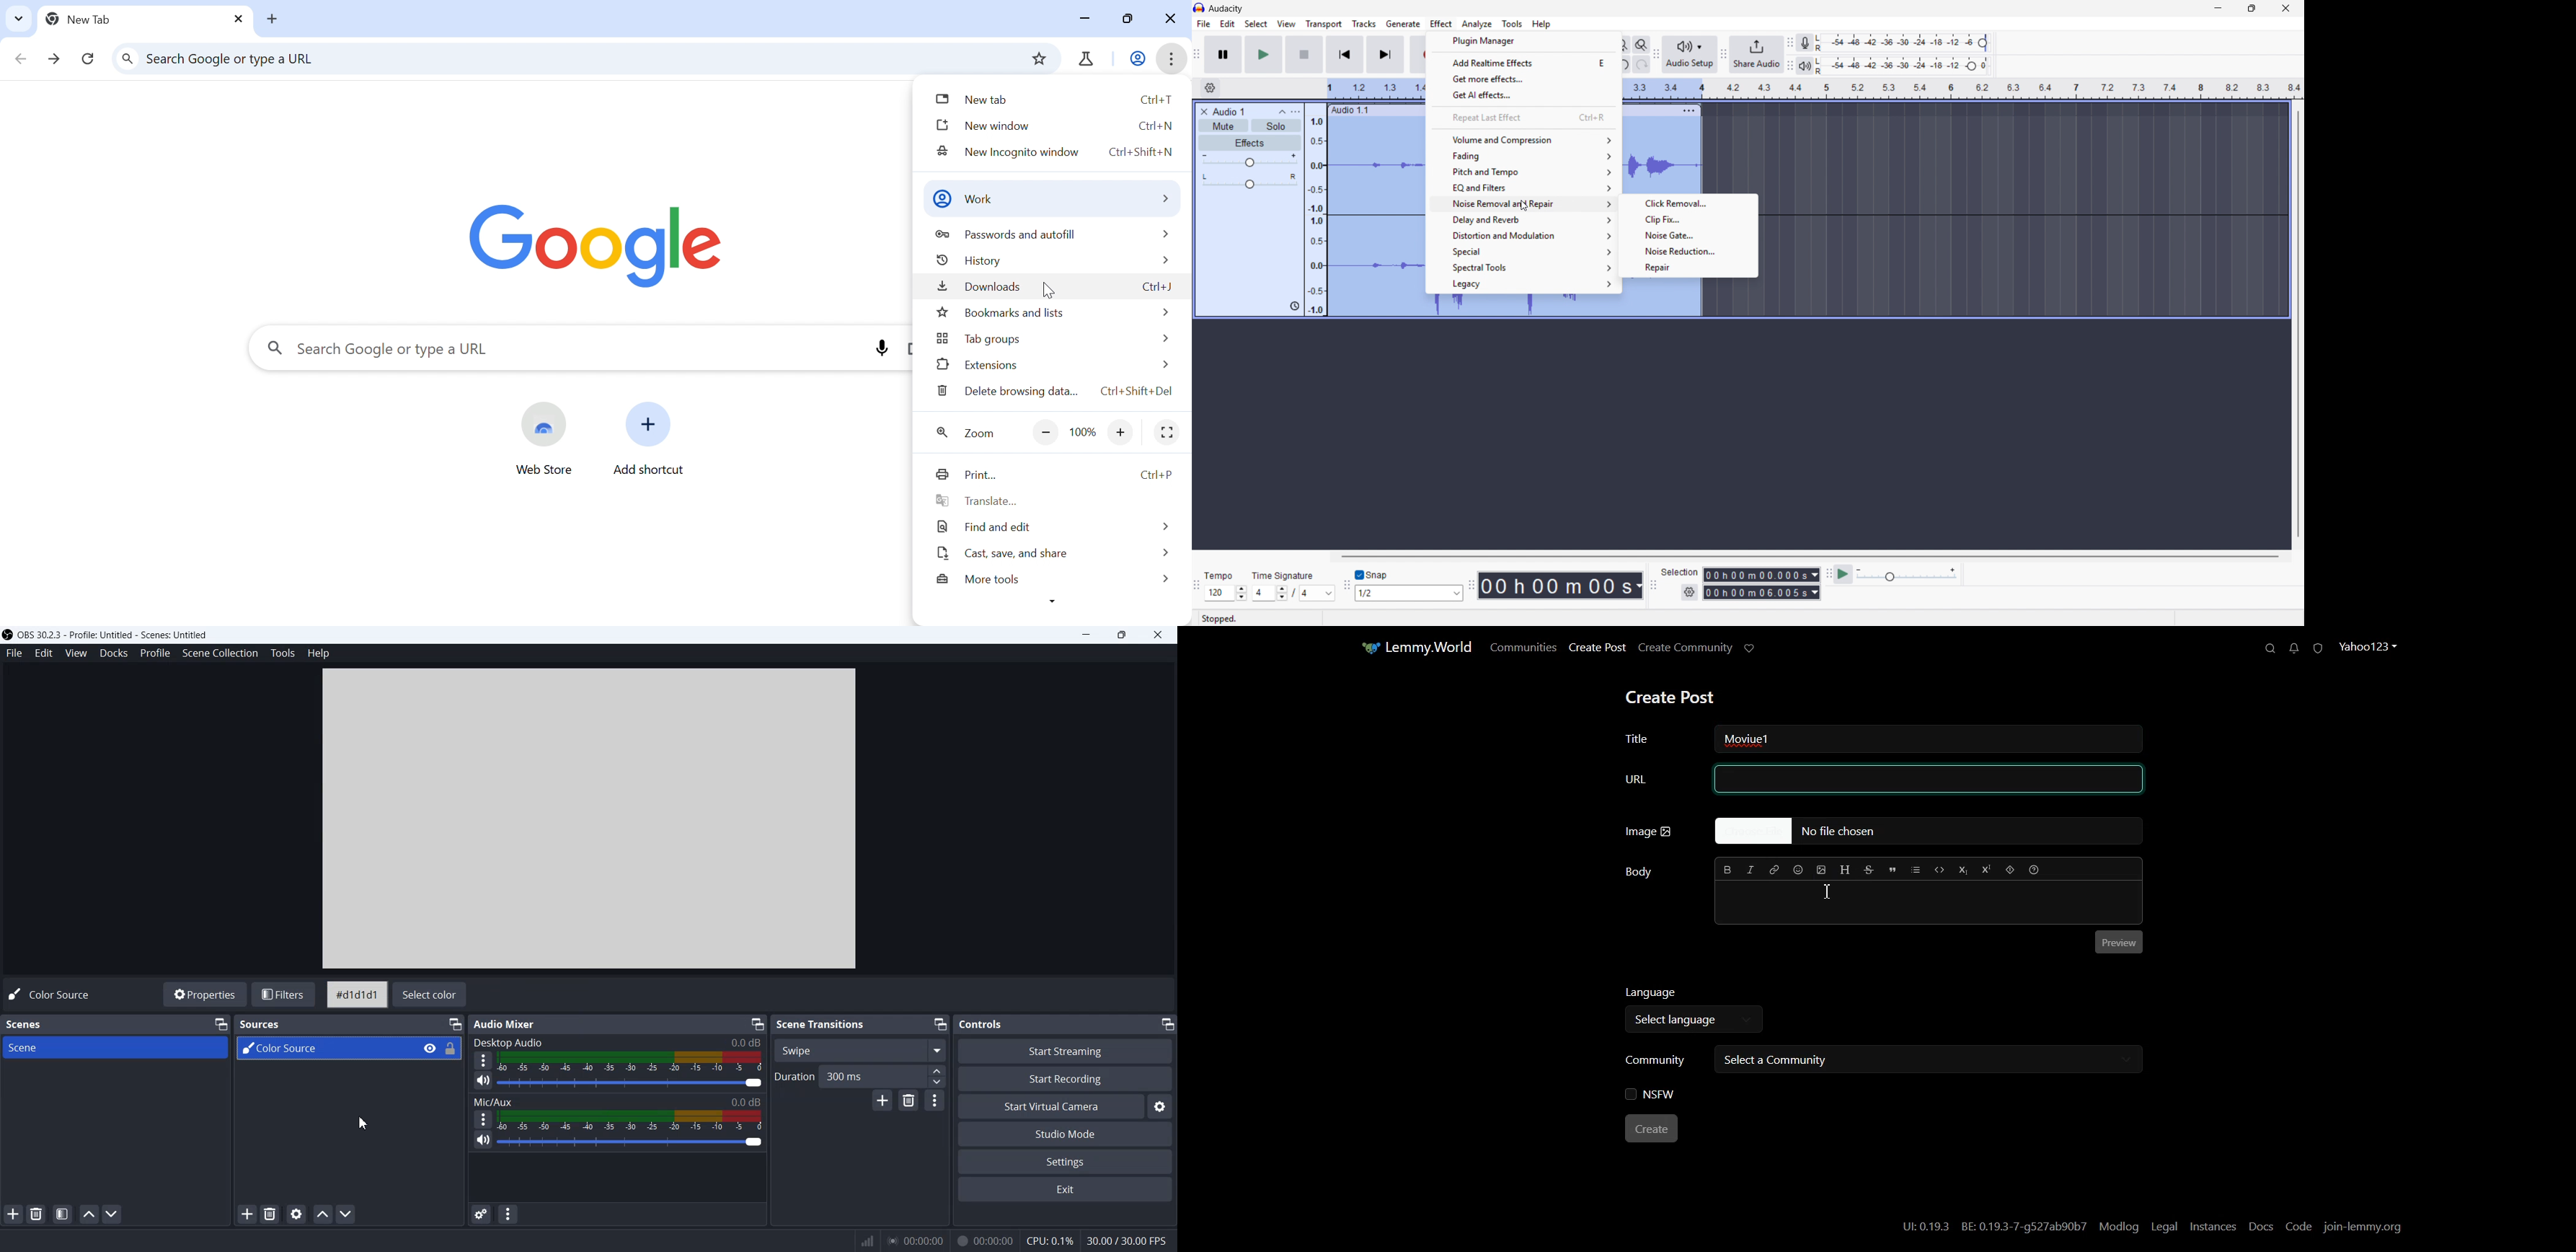 The image size is (2576, 1260). I want to click on Move Scene Down, so click(114, 1213).